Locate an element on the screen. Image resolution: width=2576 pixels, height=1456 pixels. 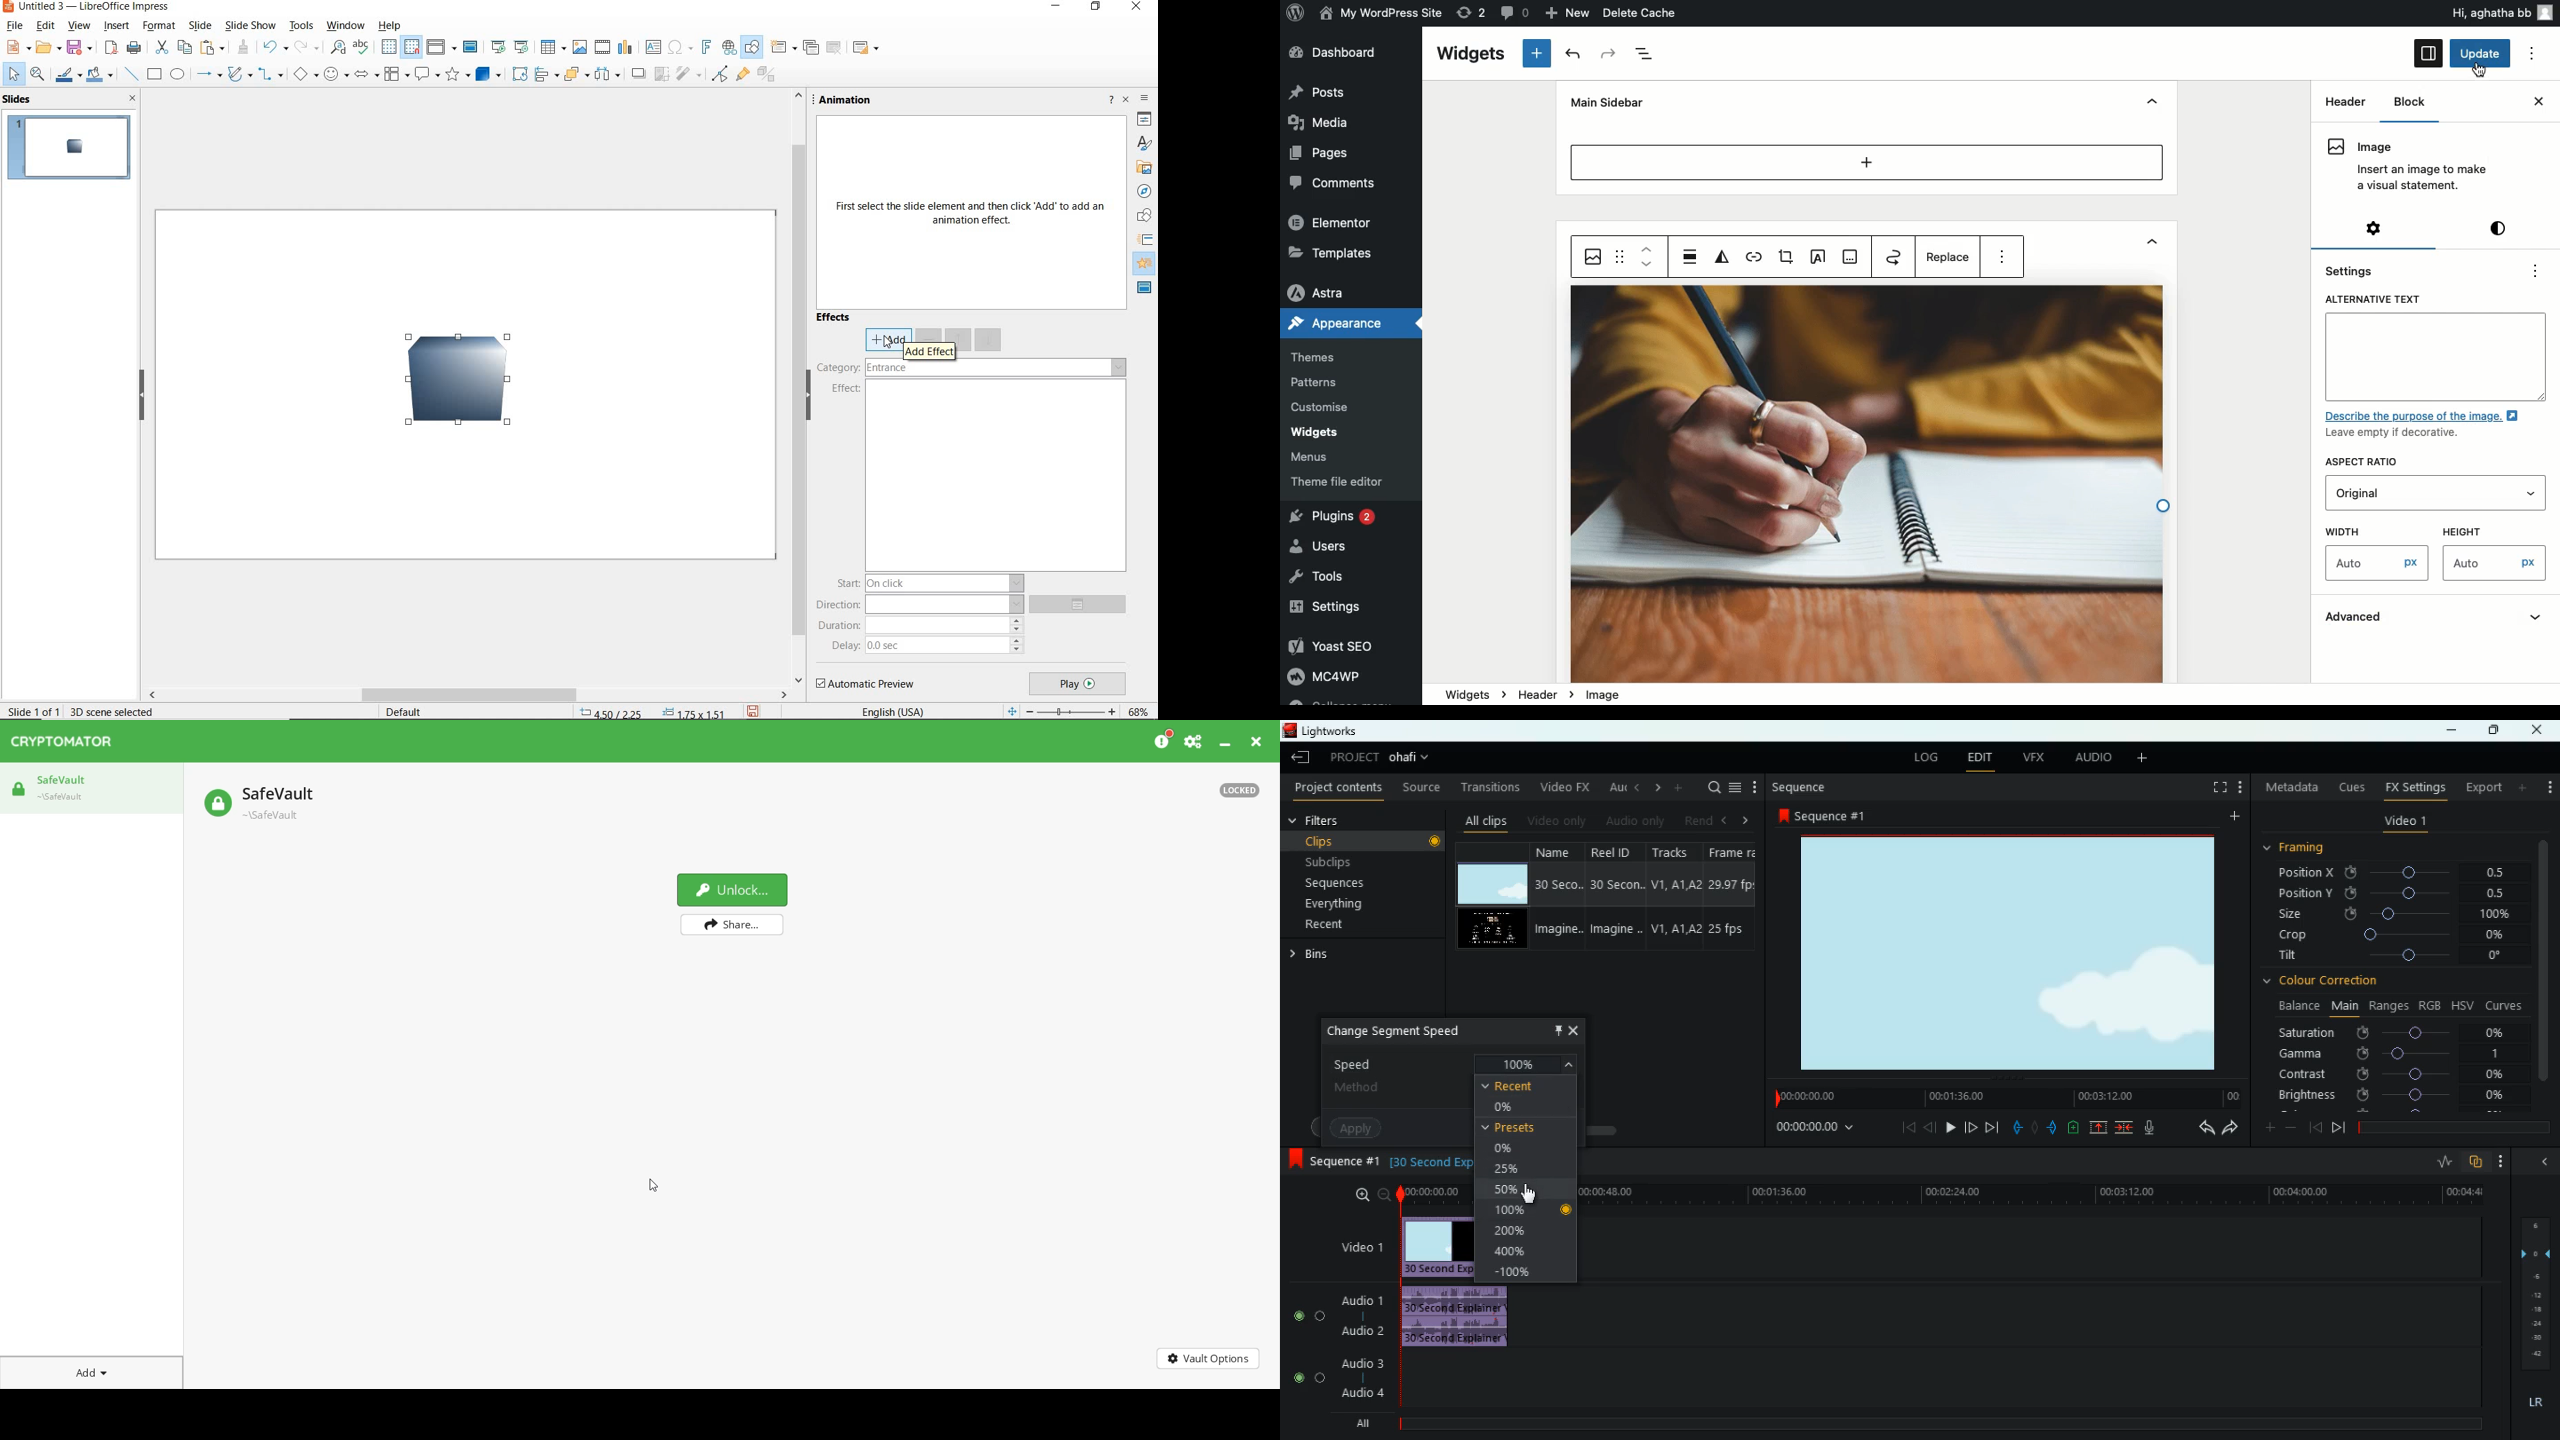
Mine sidebar is located at coordinates (1604, 102).